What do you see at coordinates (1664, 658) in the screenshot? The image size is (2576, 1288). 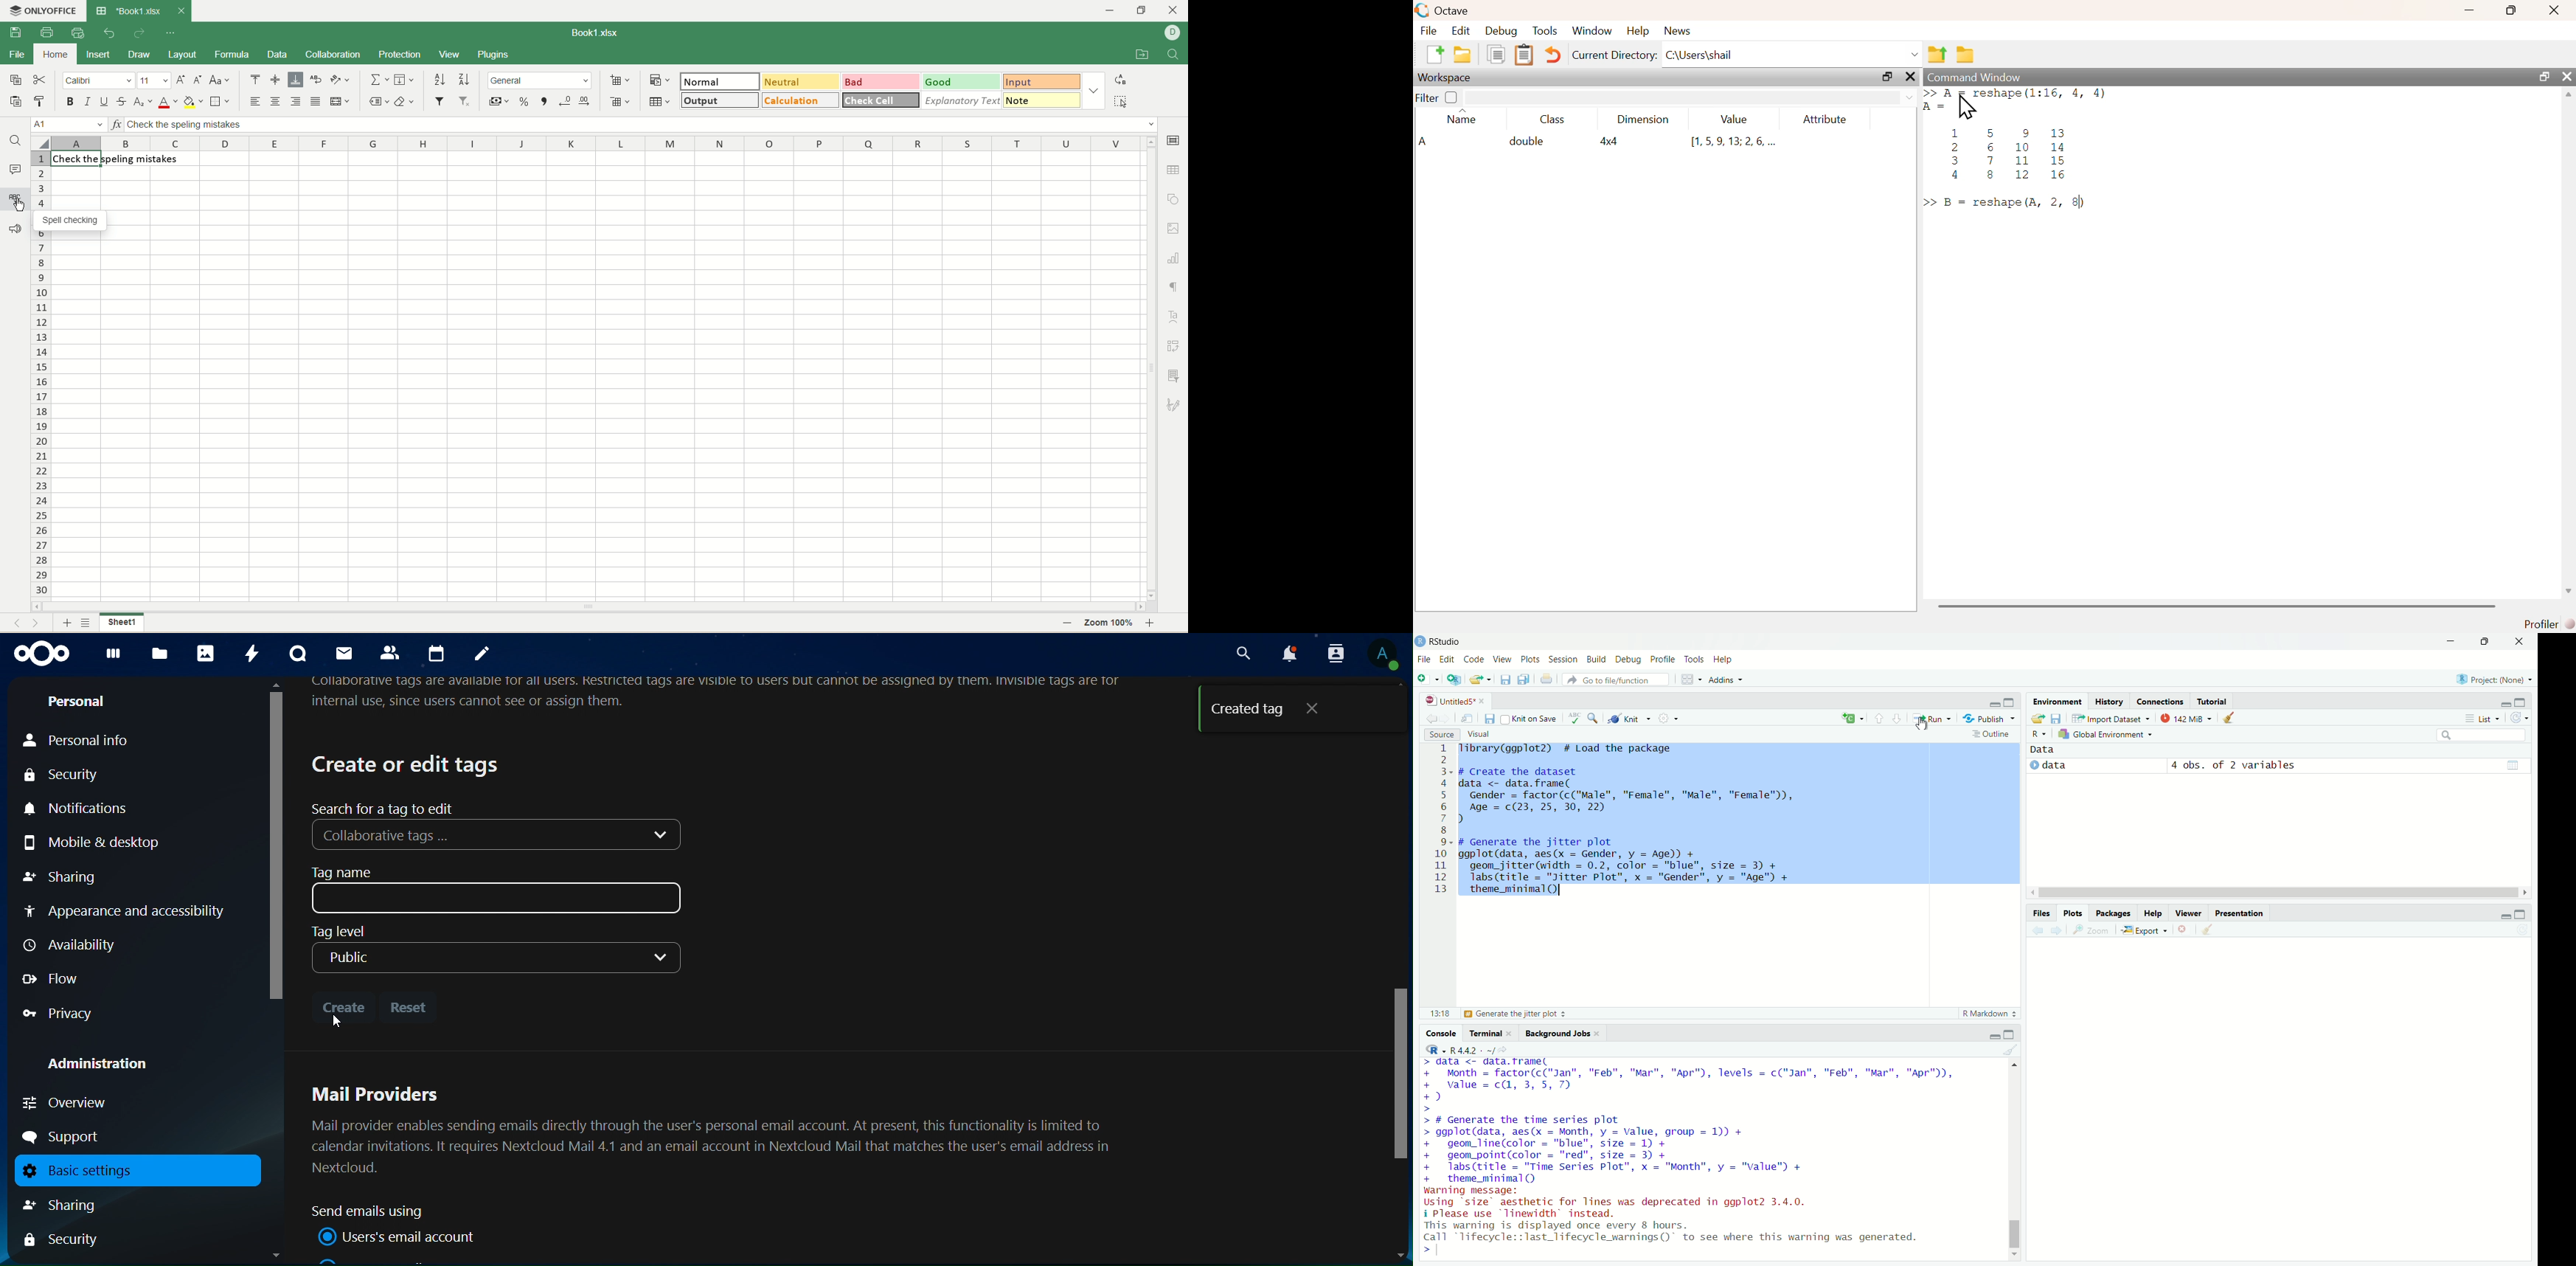 I see `profile` at bounding box center [1664, 658].